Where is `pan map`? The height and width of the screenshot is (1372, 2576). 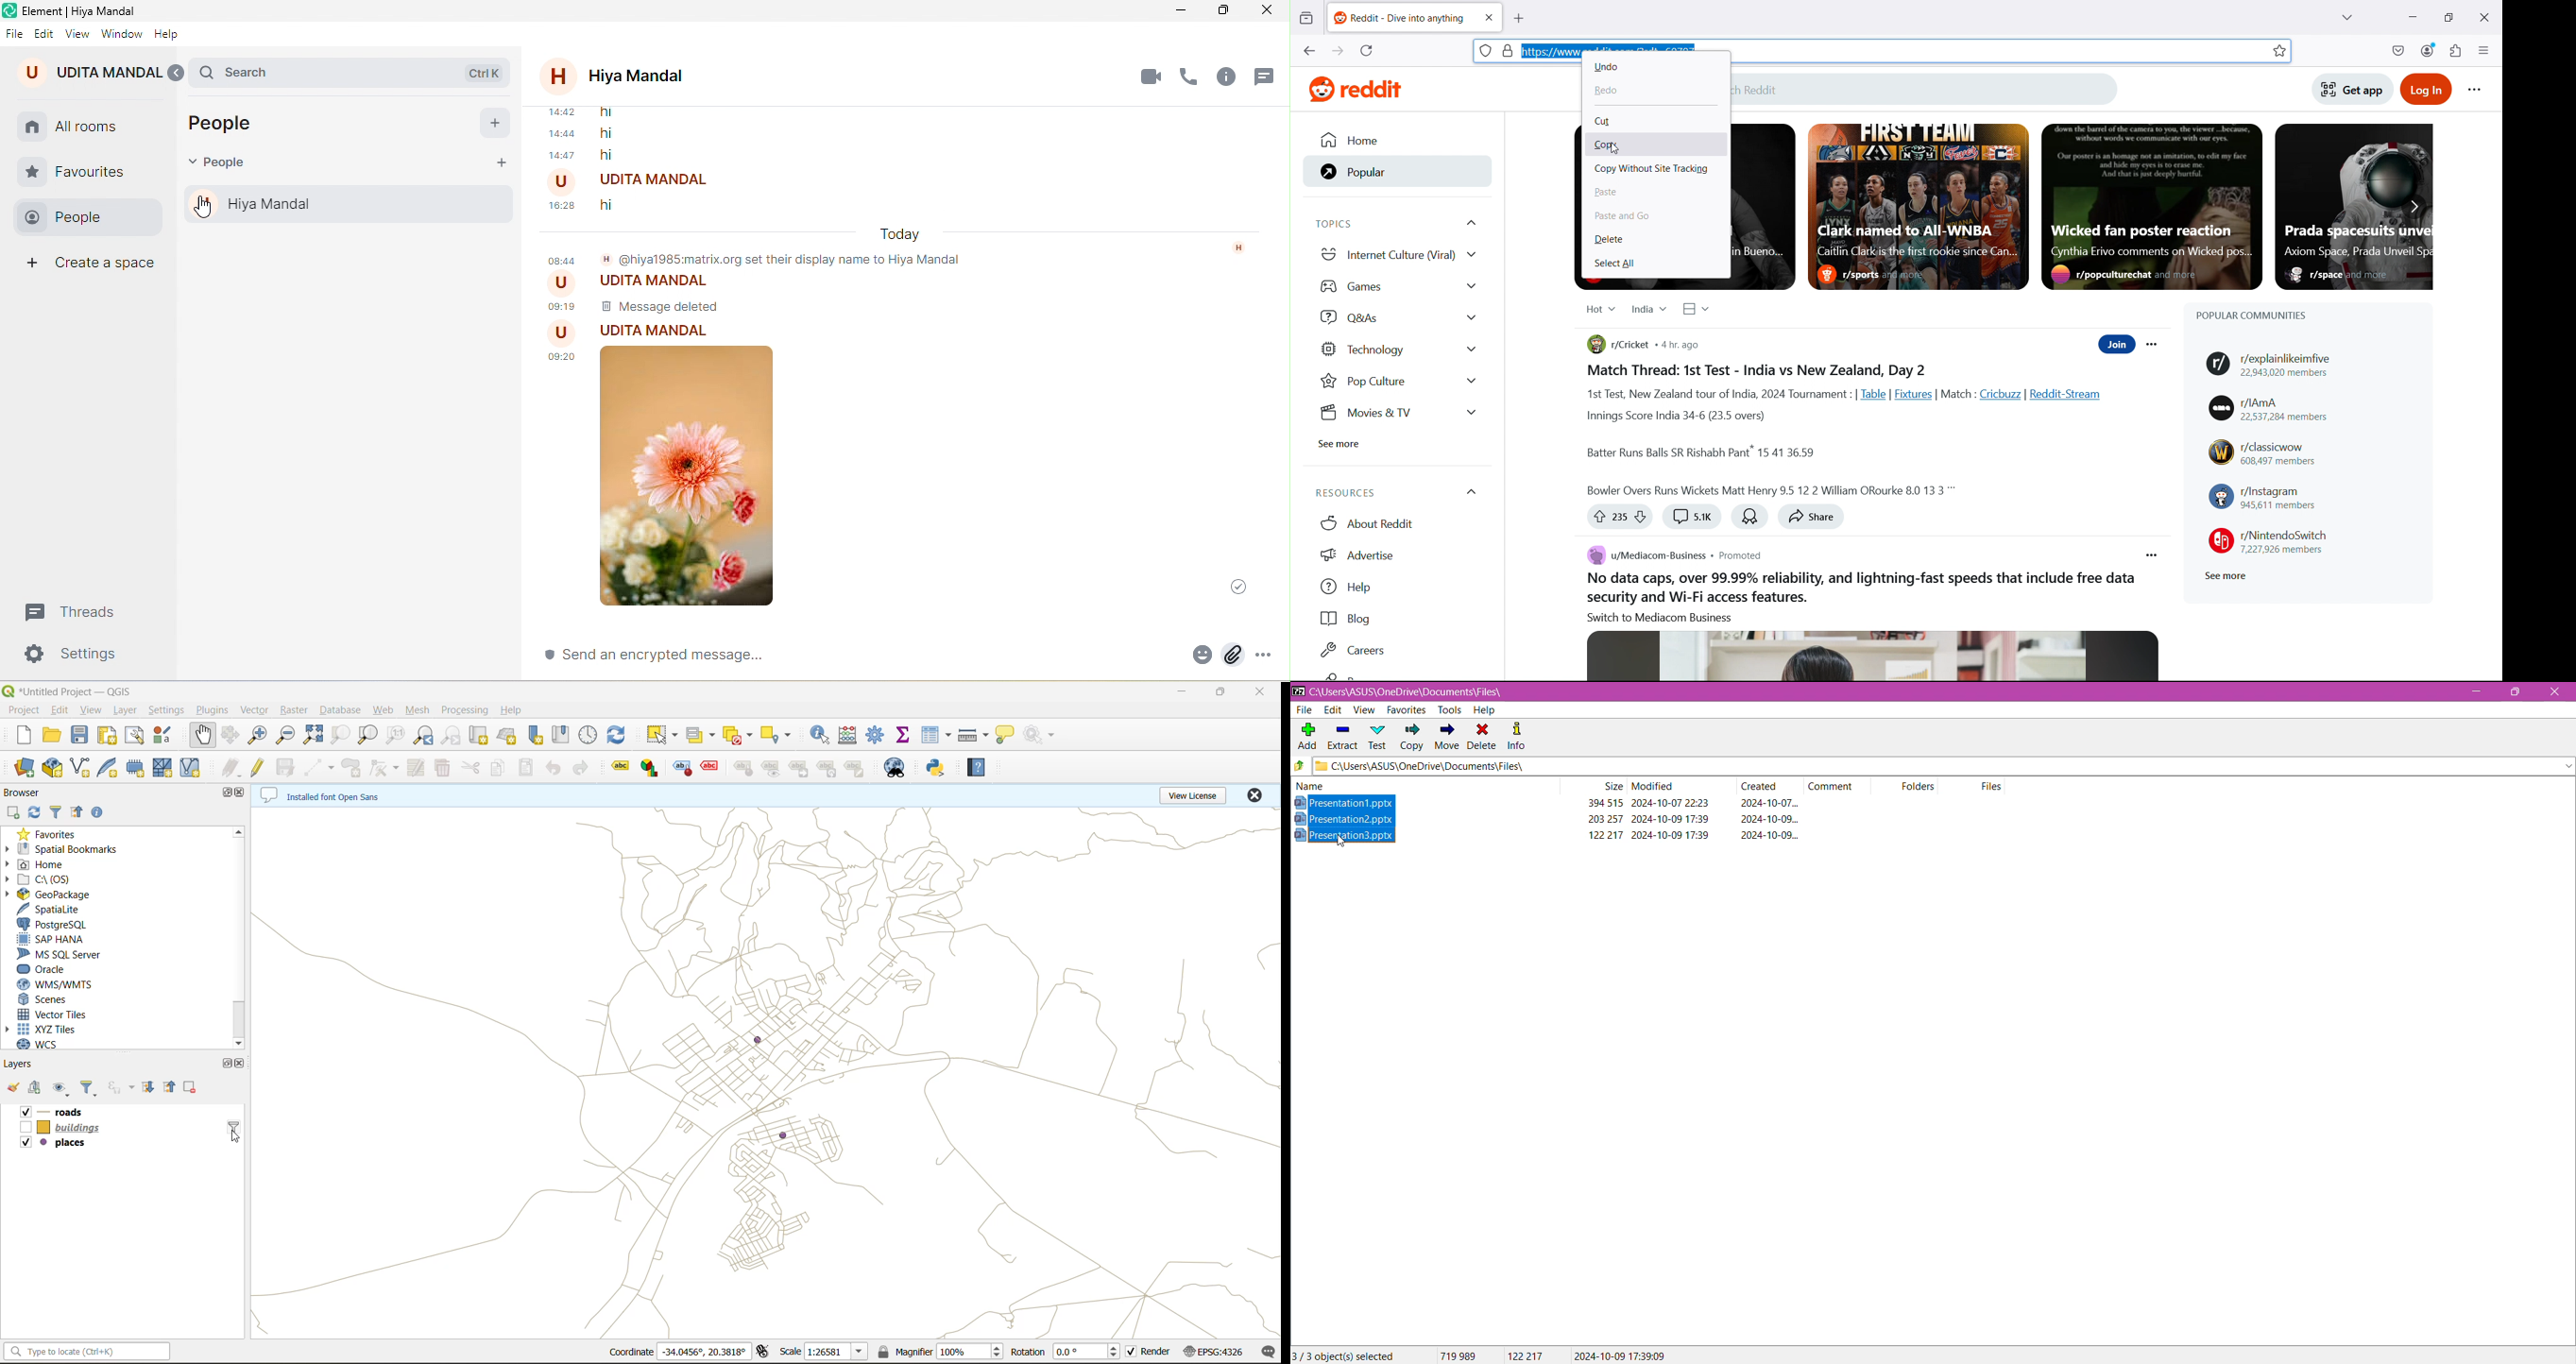 pan map is located at coordinates (200, 736).